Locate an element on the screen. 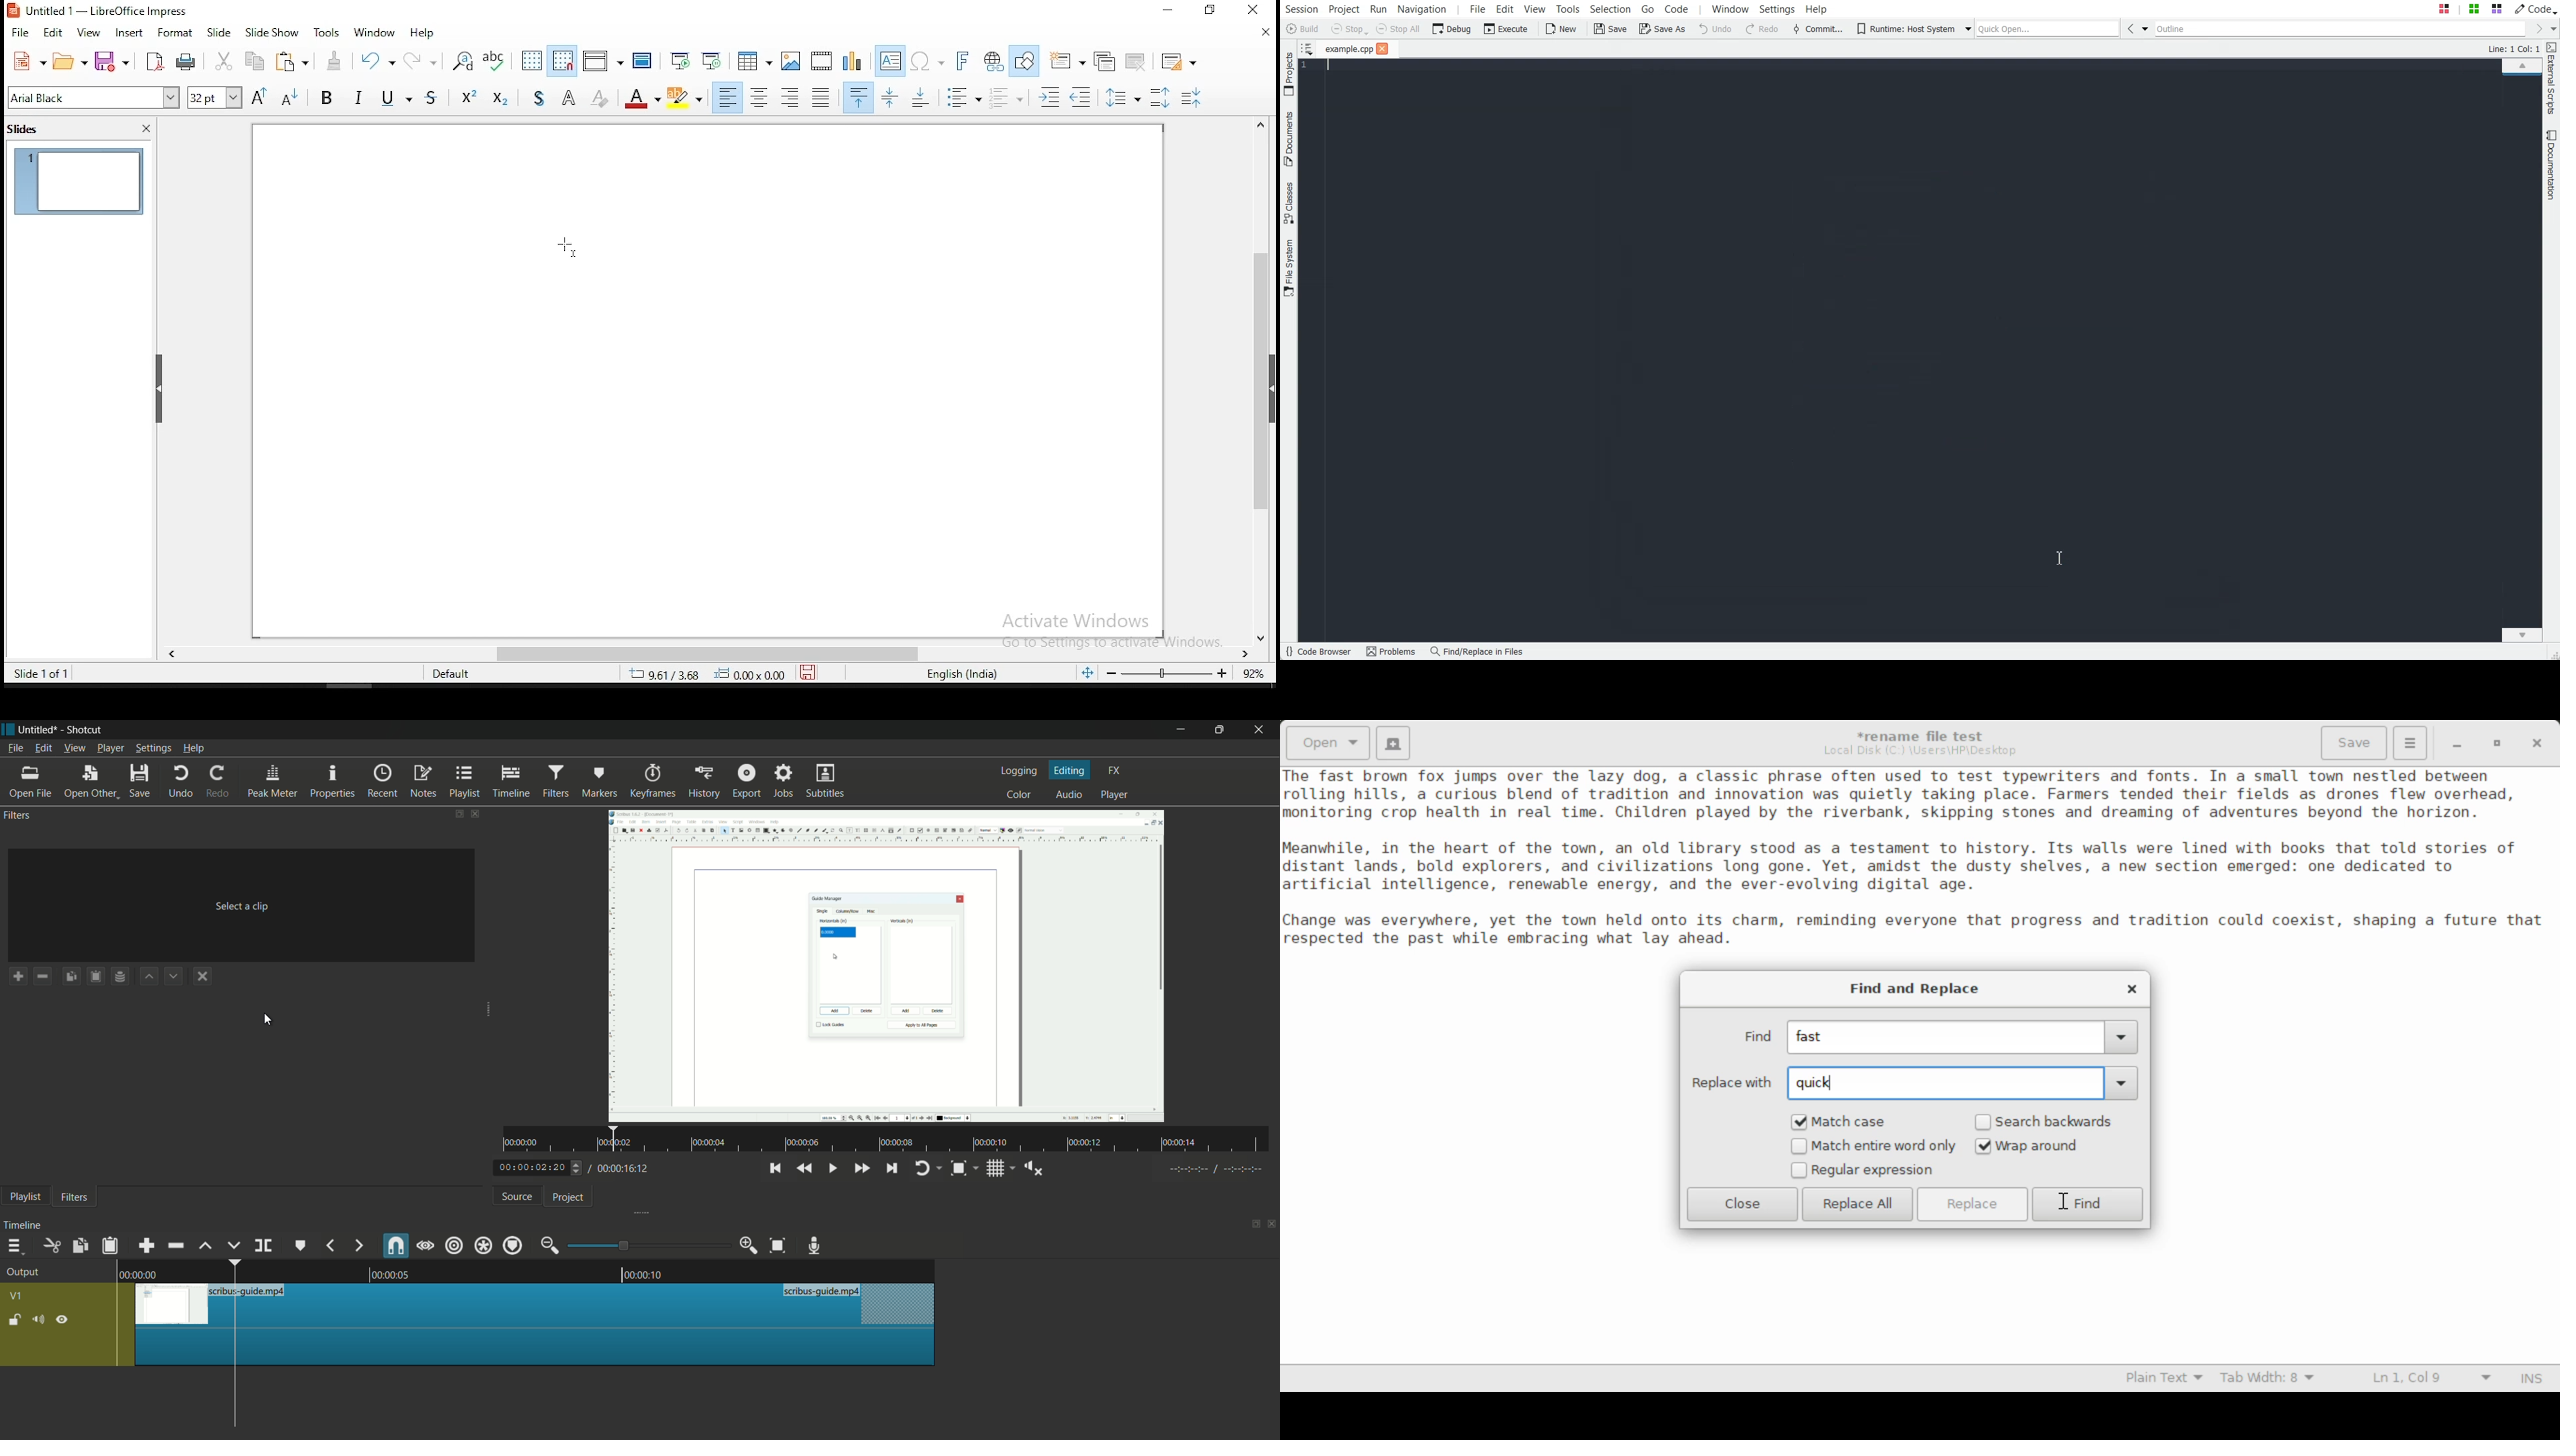  External Script is located at coordinates (2552, 79).